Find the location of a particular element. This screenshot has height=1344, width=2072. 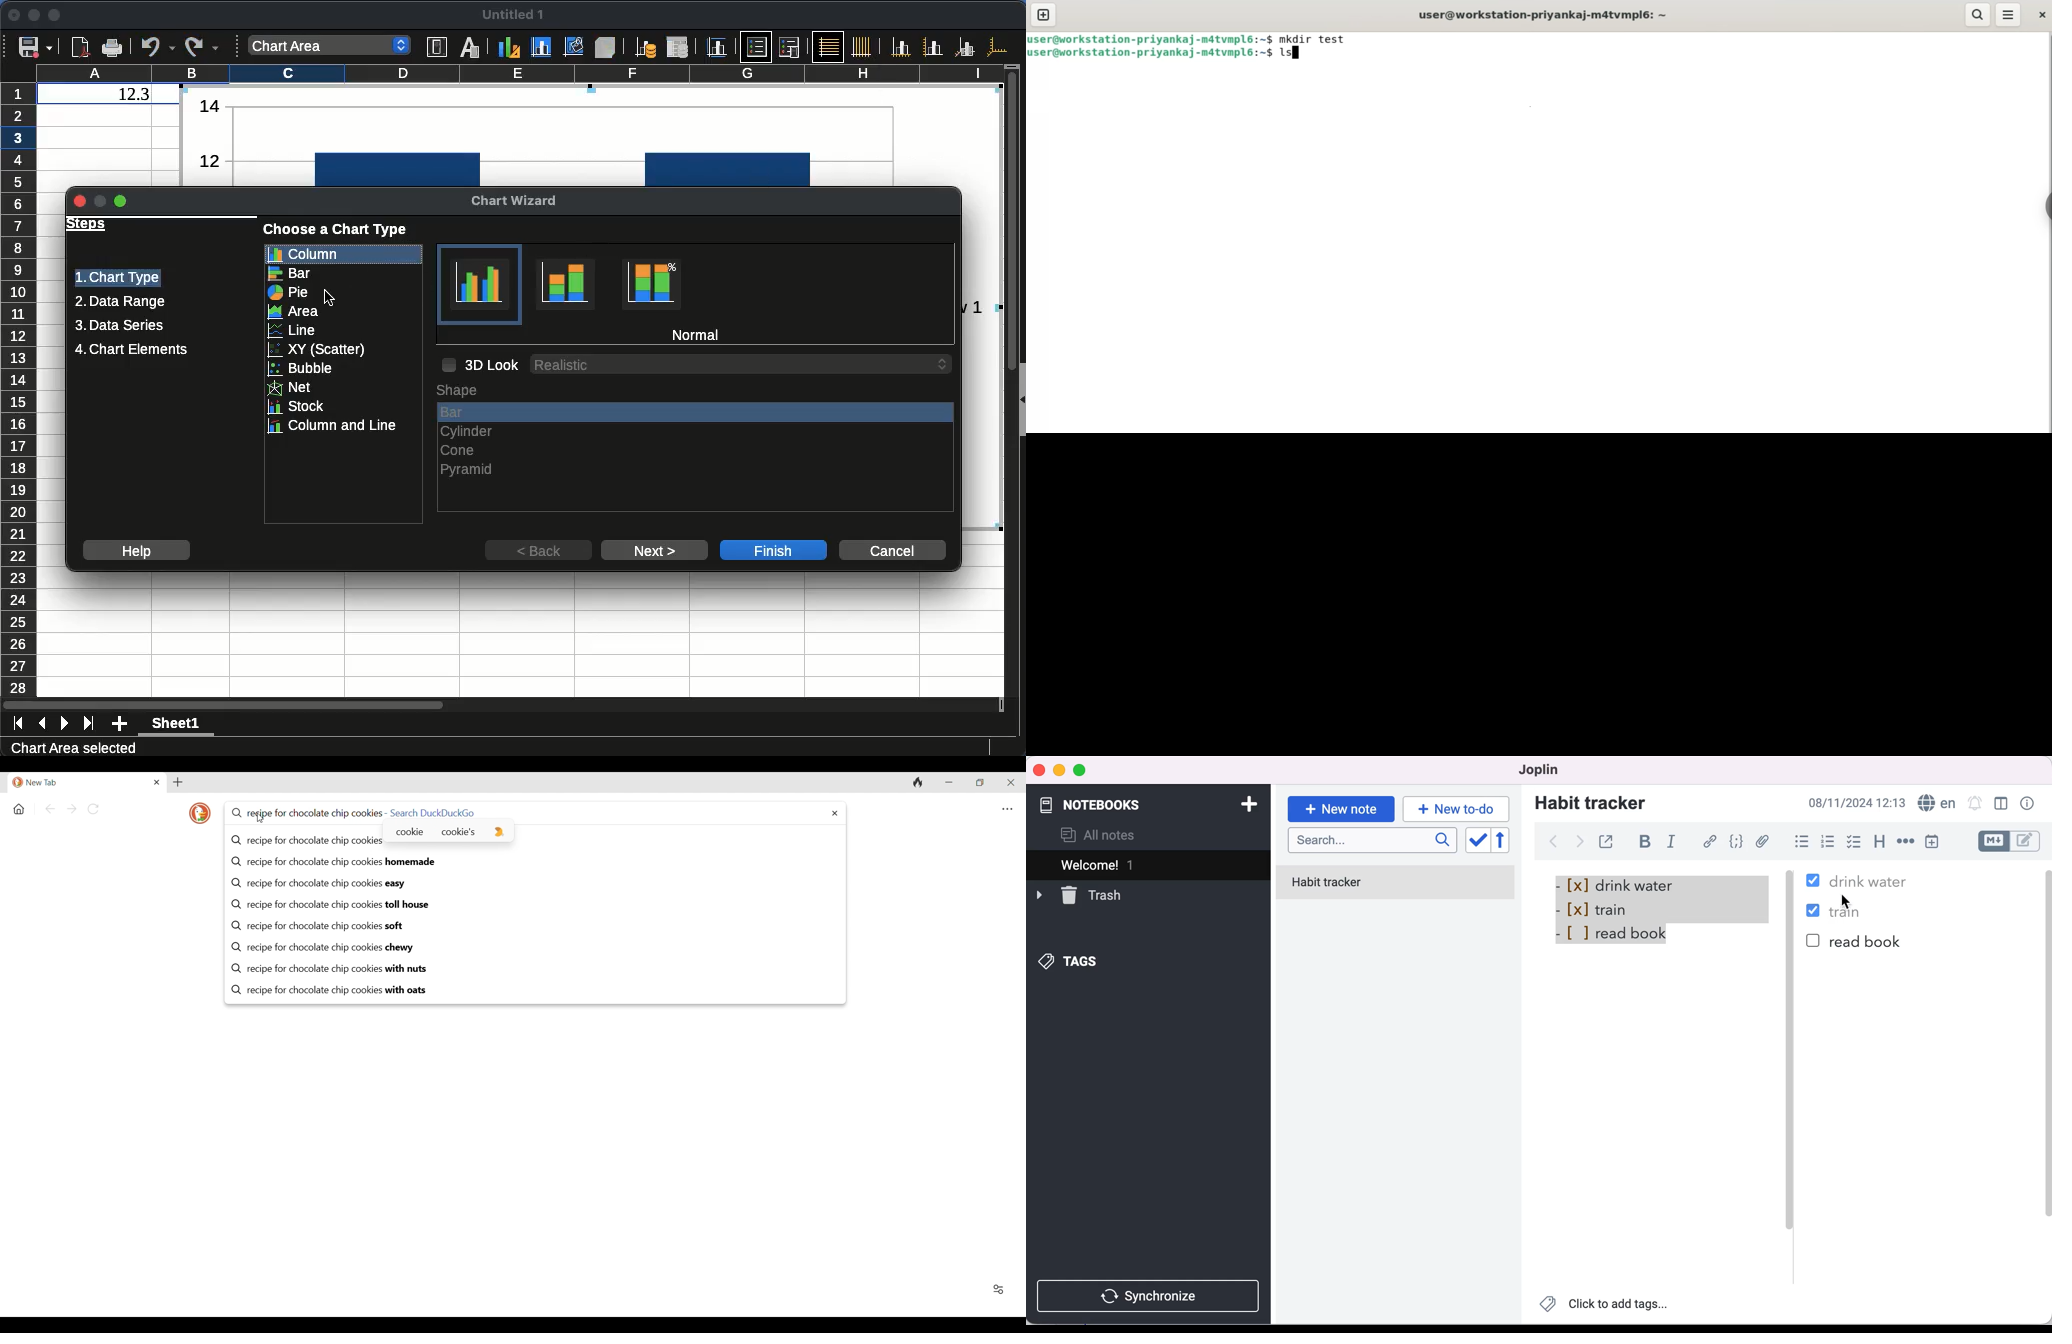

close is located at coordinates (1040, 770).